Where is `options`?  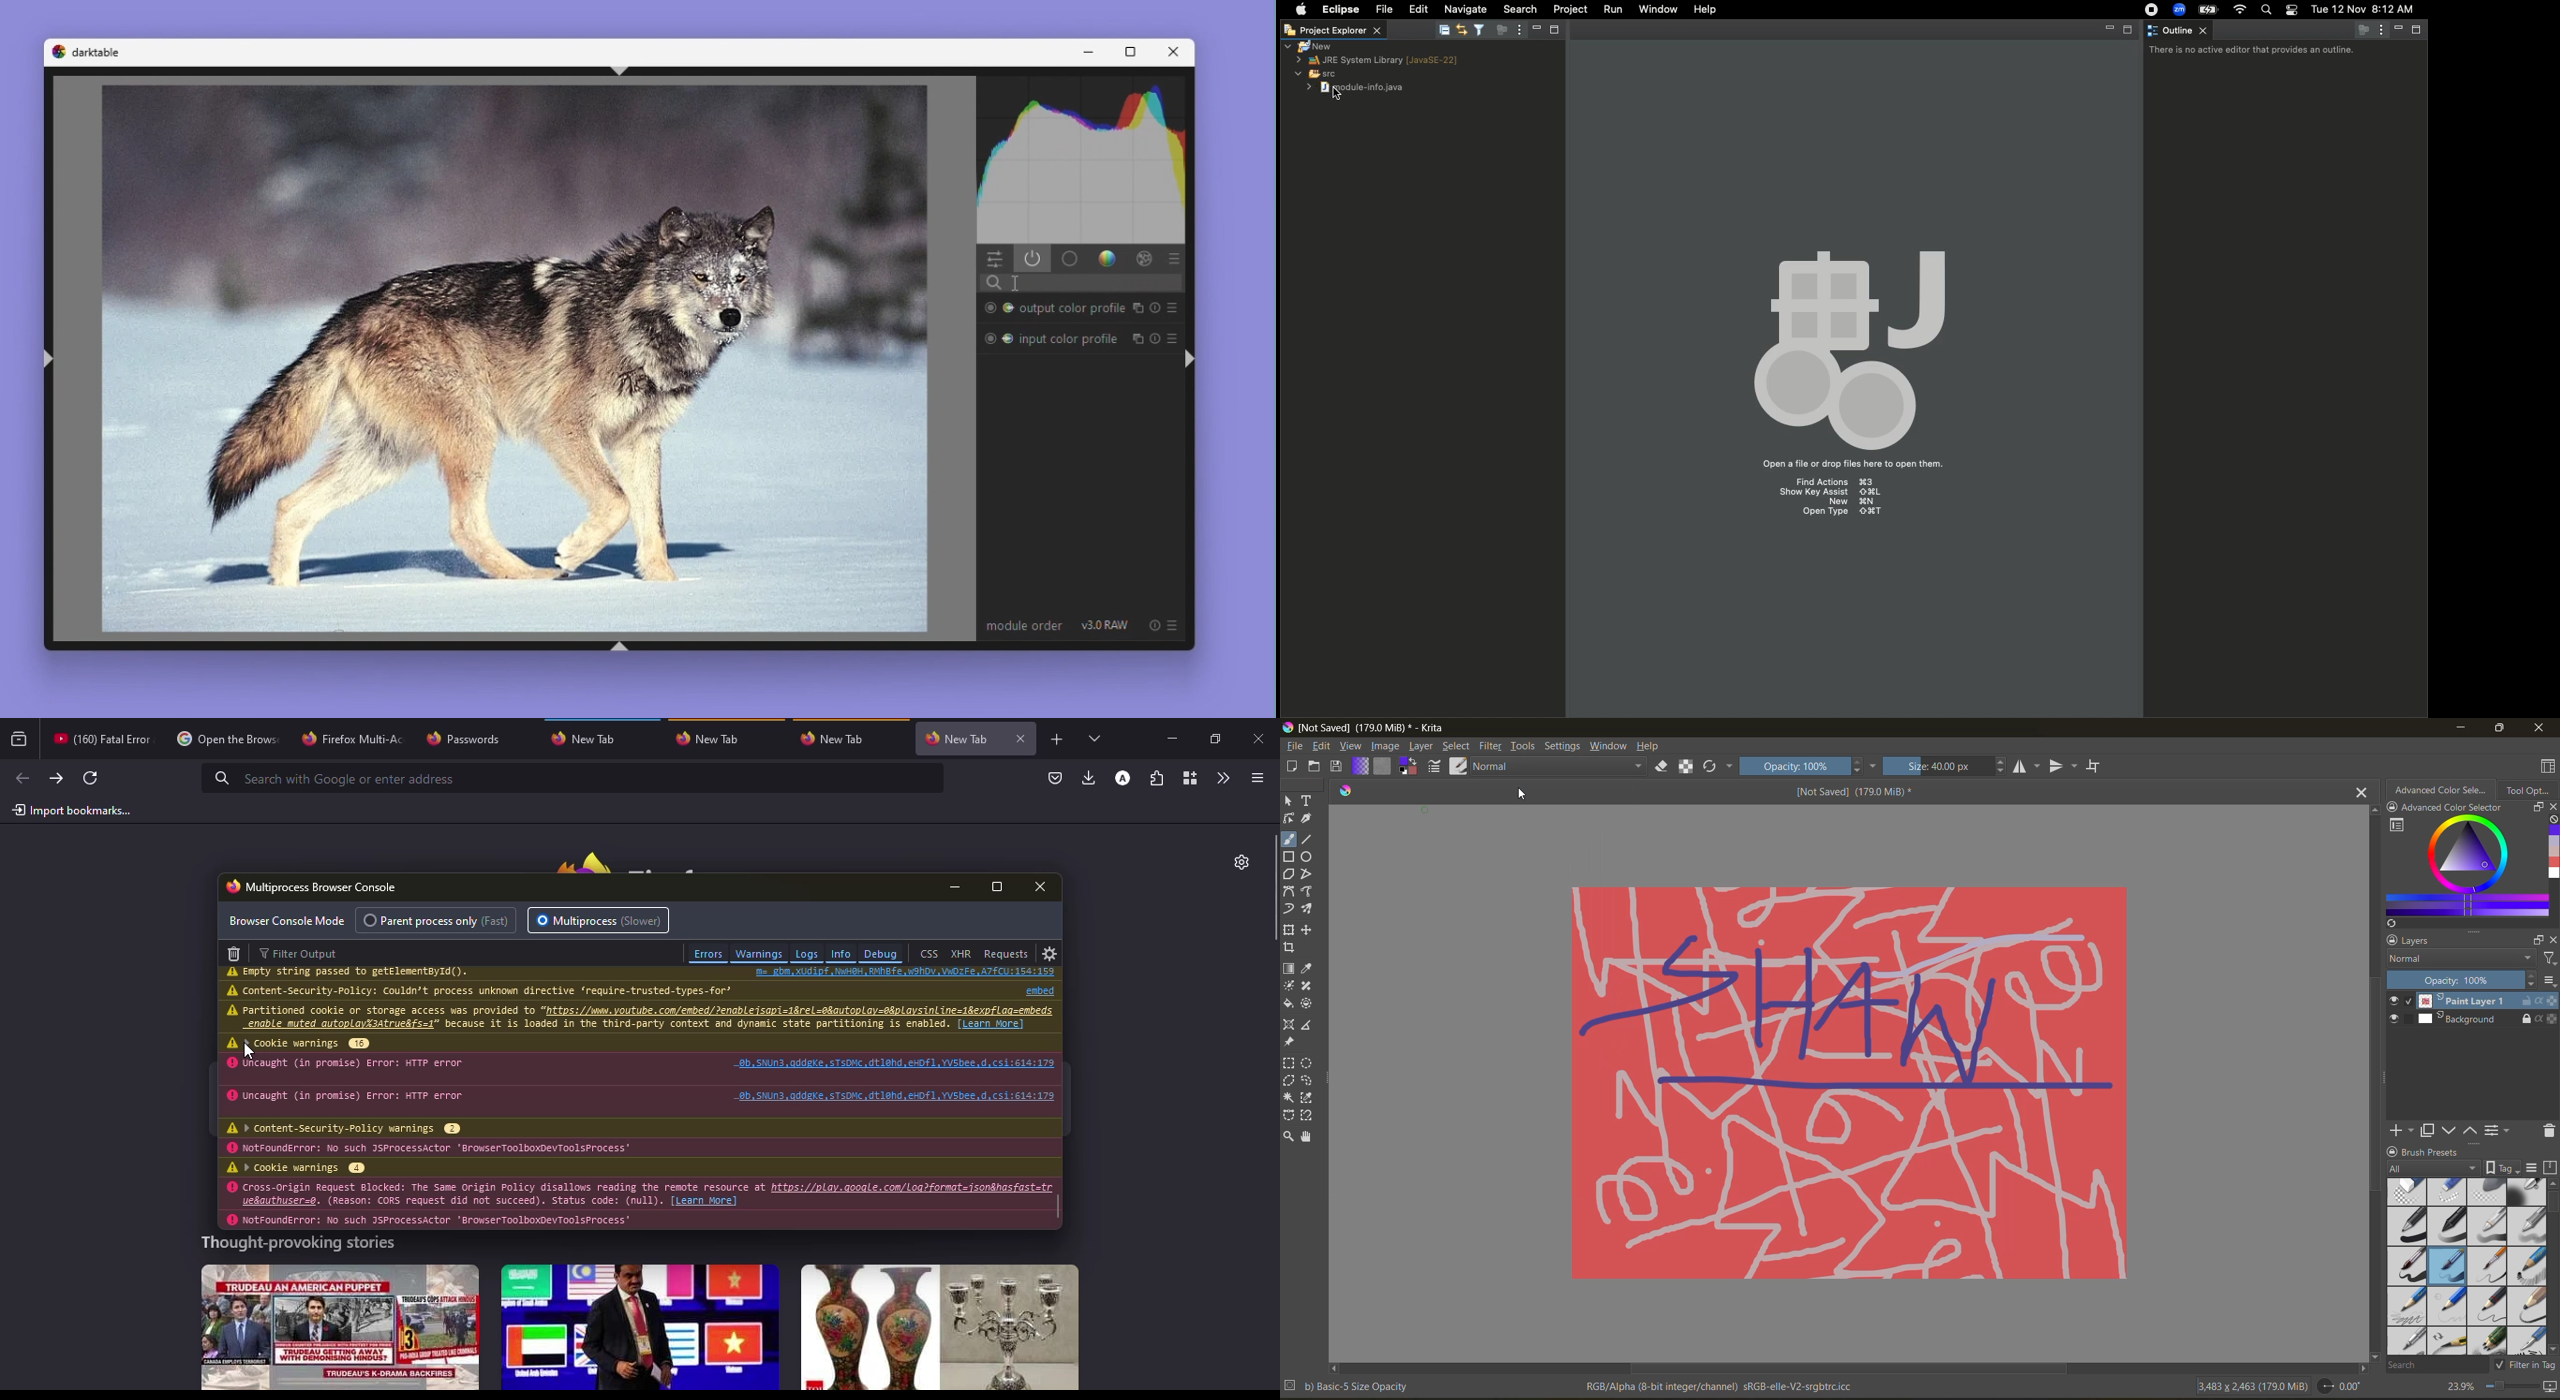
options is located at coordinates (2548, 981).